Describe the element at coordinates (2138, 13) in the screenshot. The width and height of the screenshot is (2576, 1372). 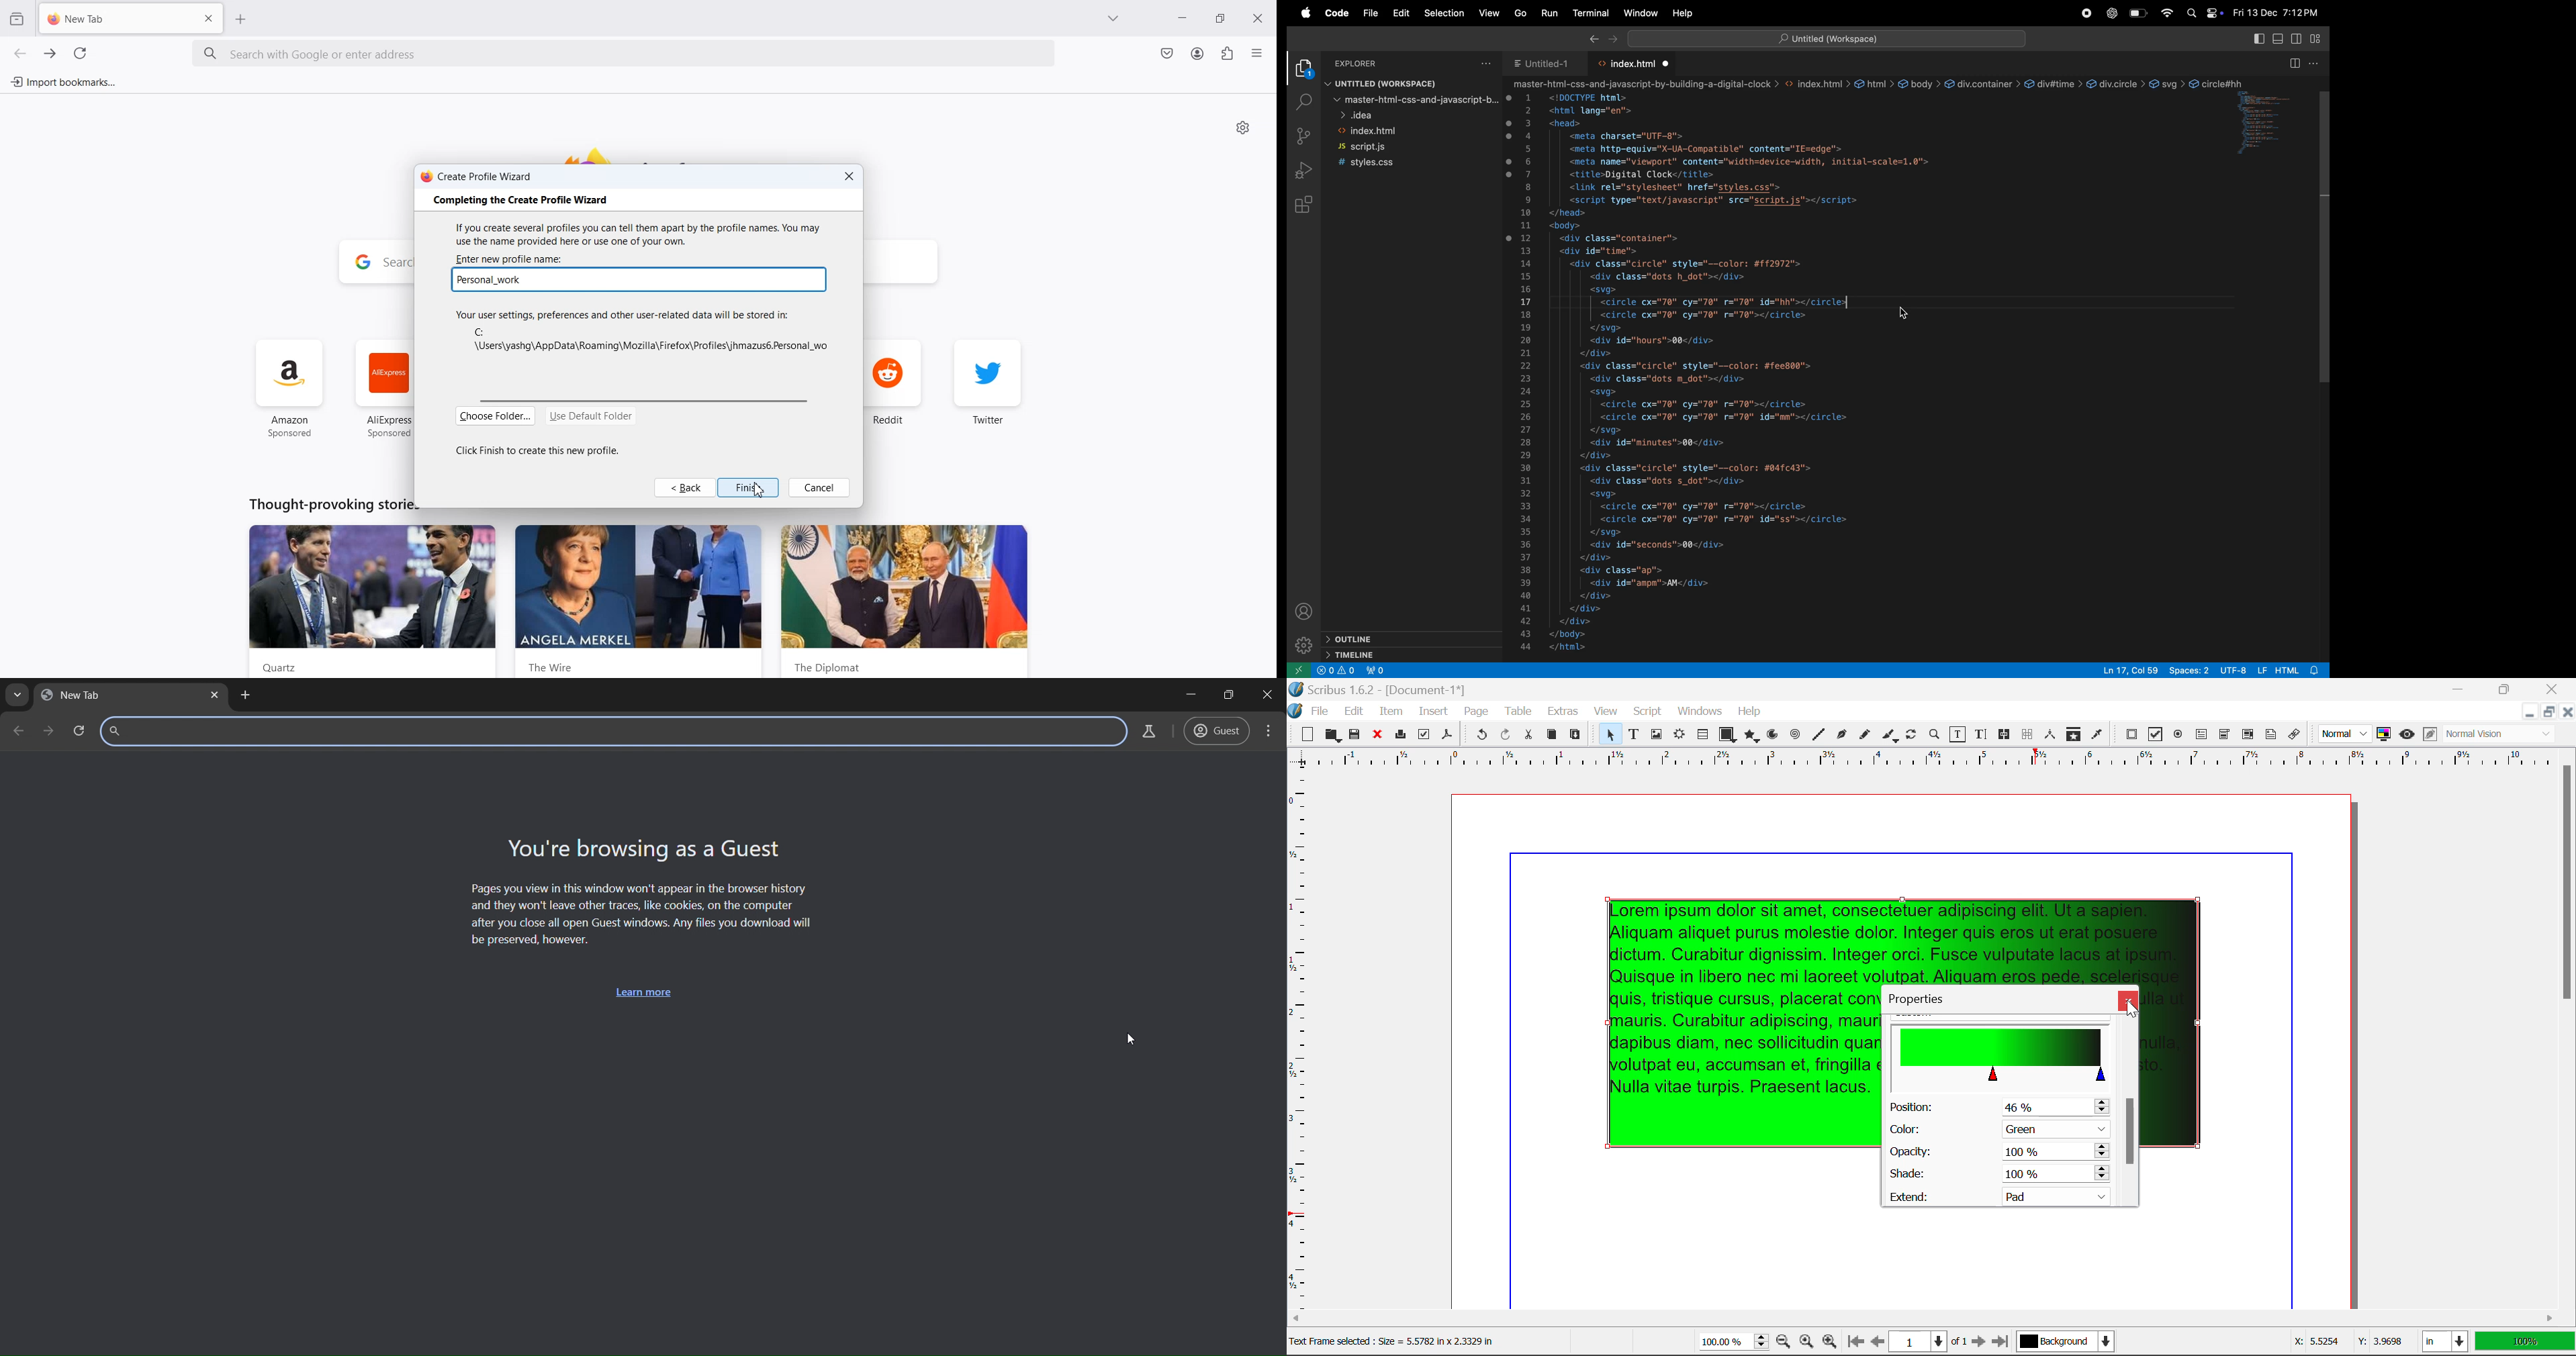
I see `battery` at that location.